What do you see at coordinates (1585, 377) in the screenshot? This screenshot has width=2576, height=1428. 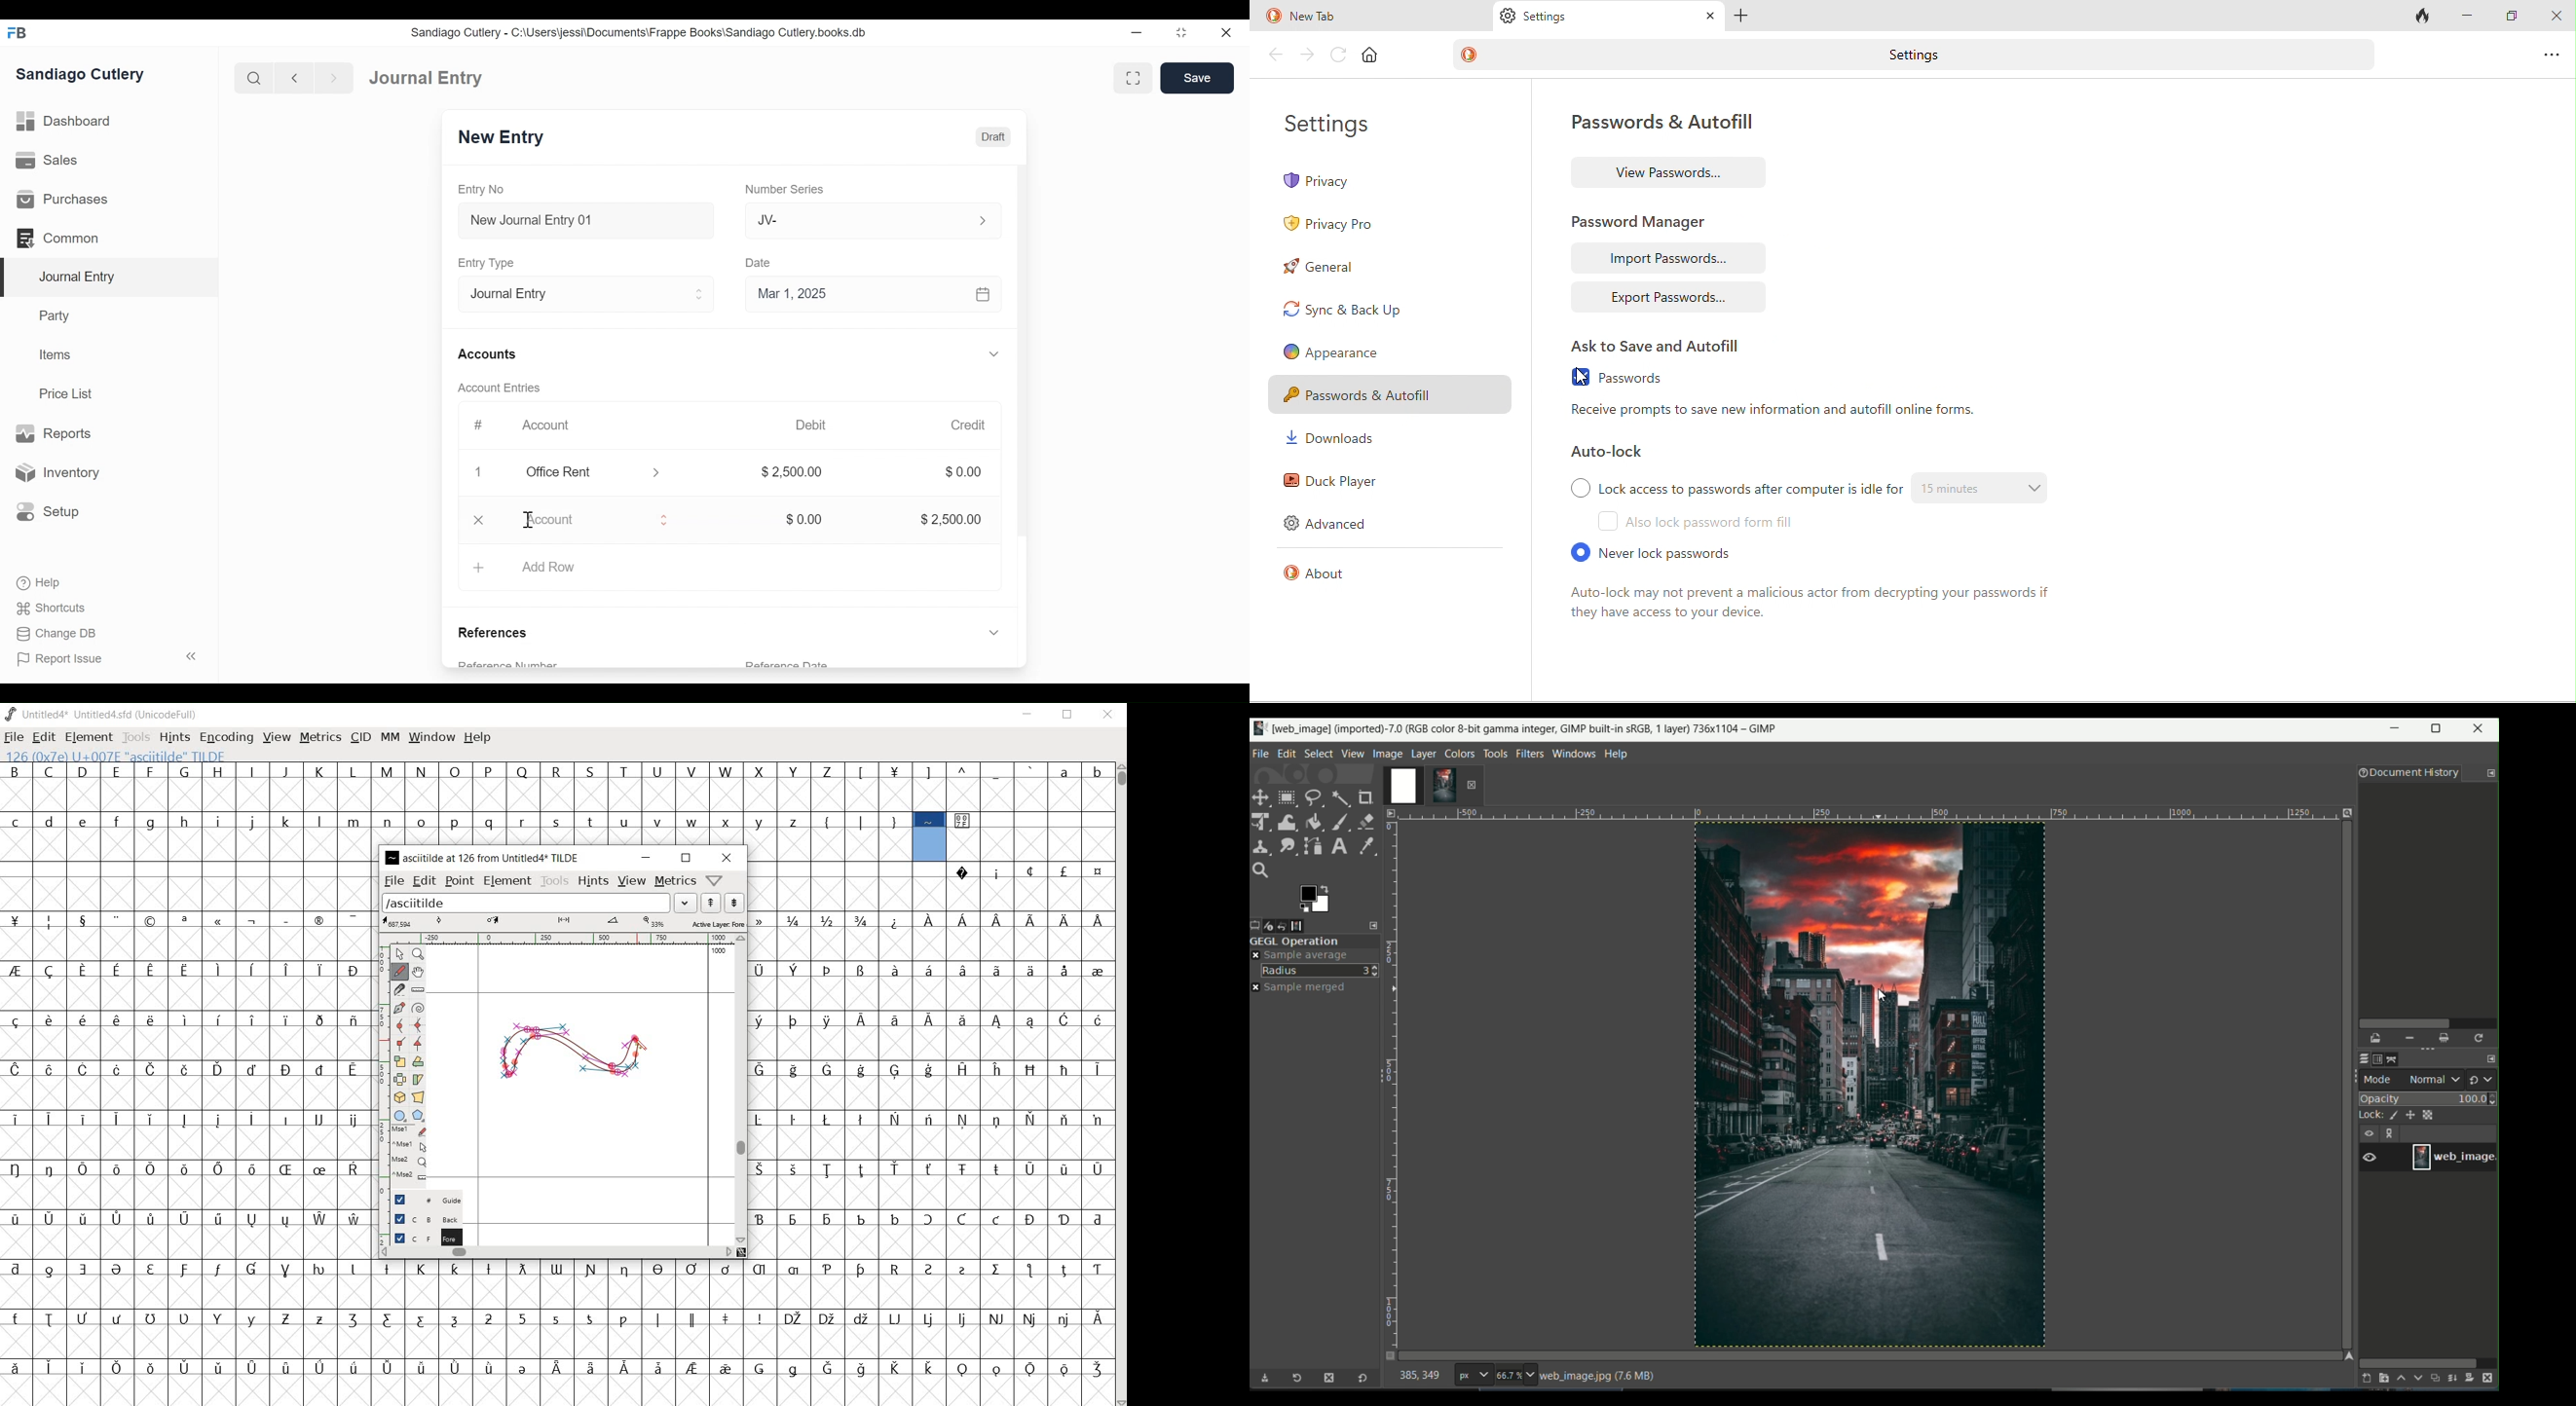 I see `cursor movement` at bounding box center [1585, 377].